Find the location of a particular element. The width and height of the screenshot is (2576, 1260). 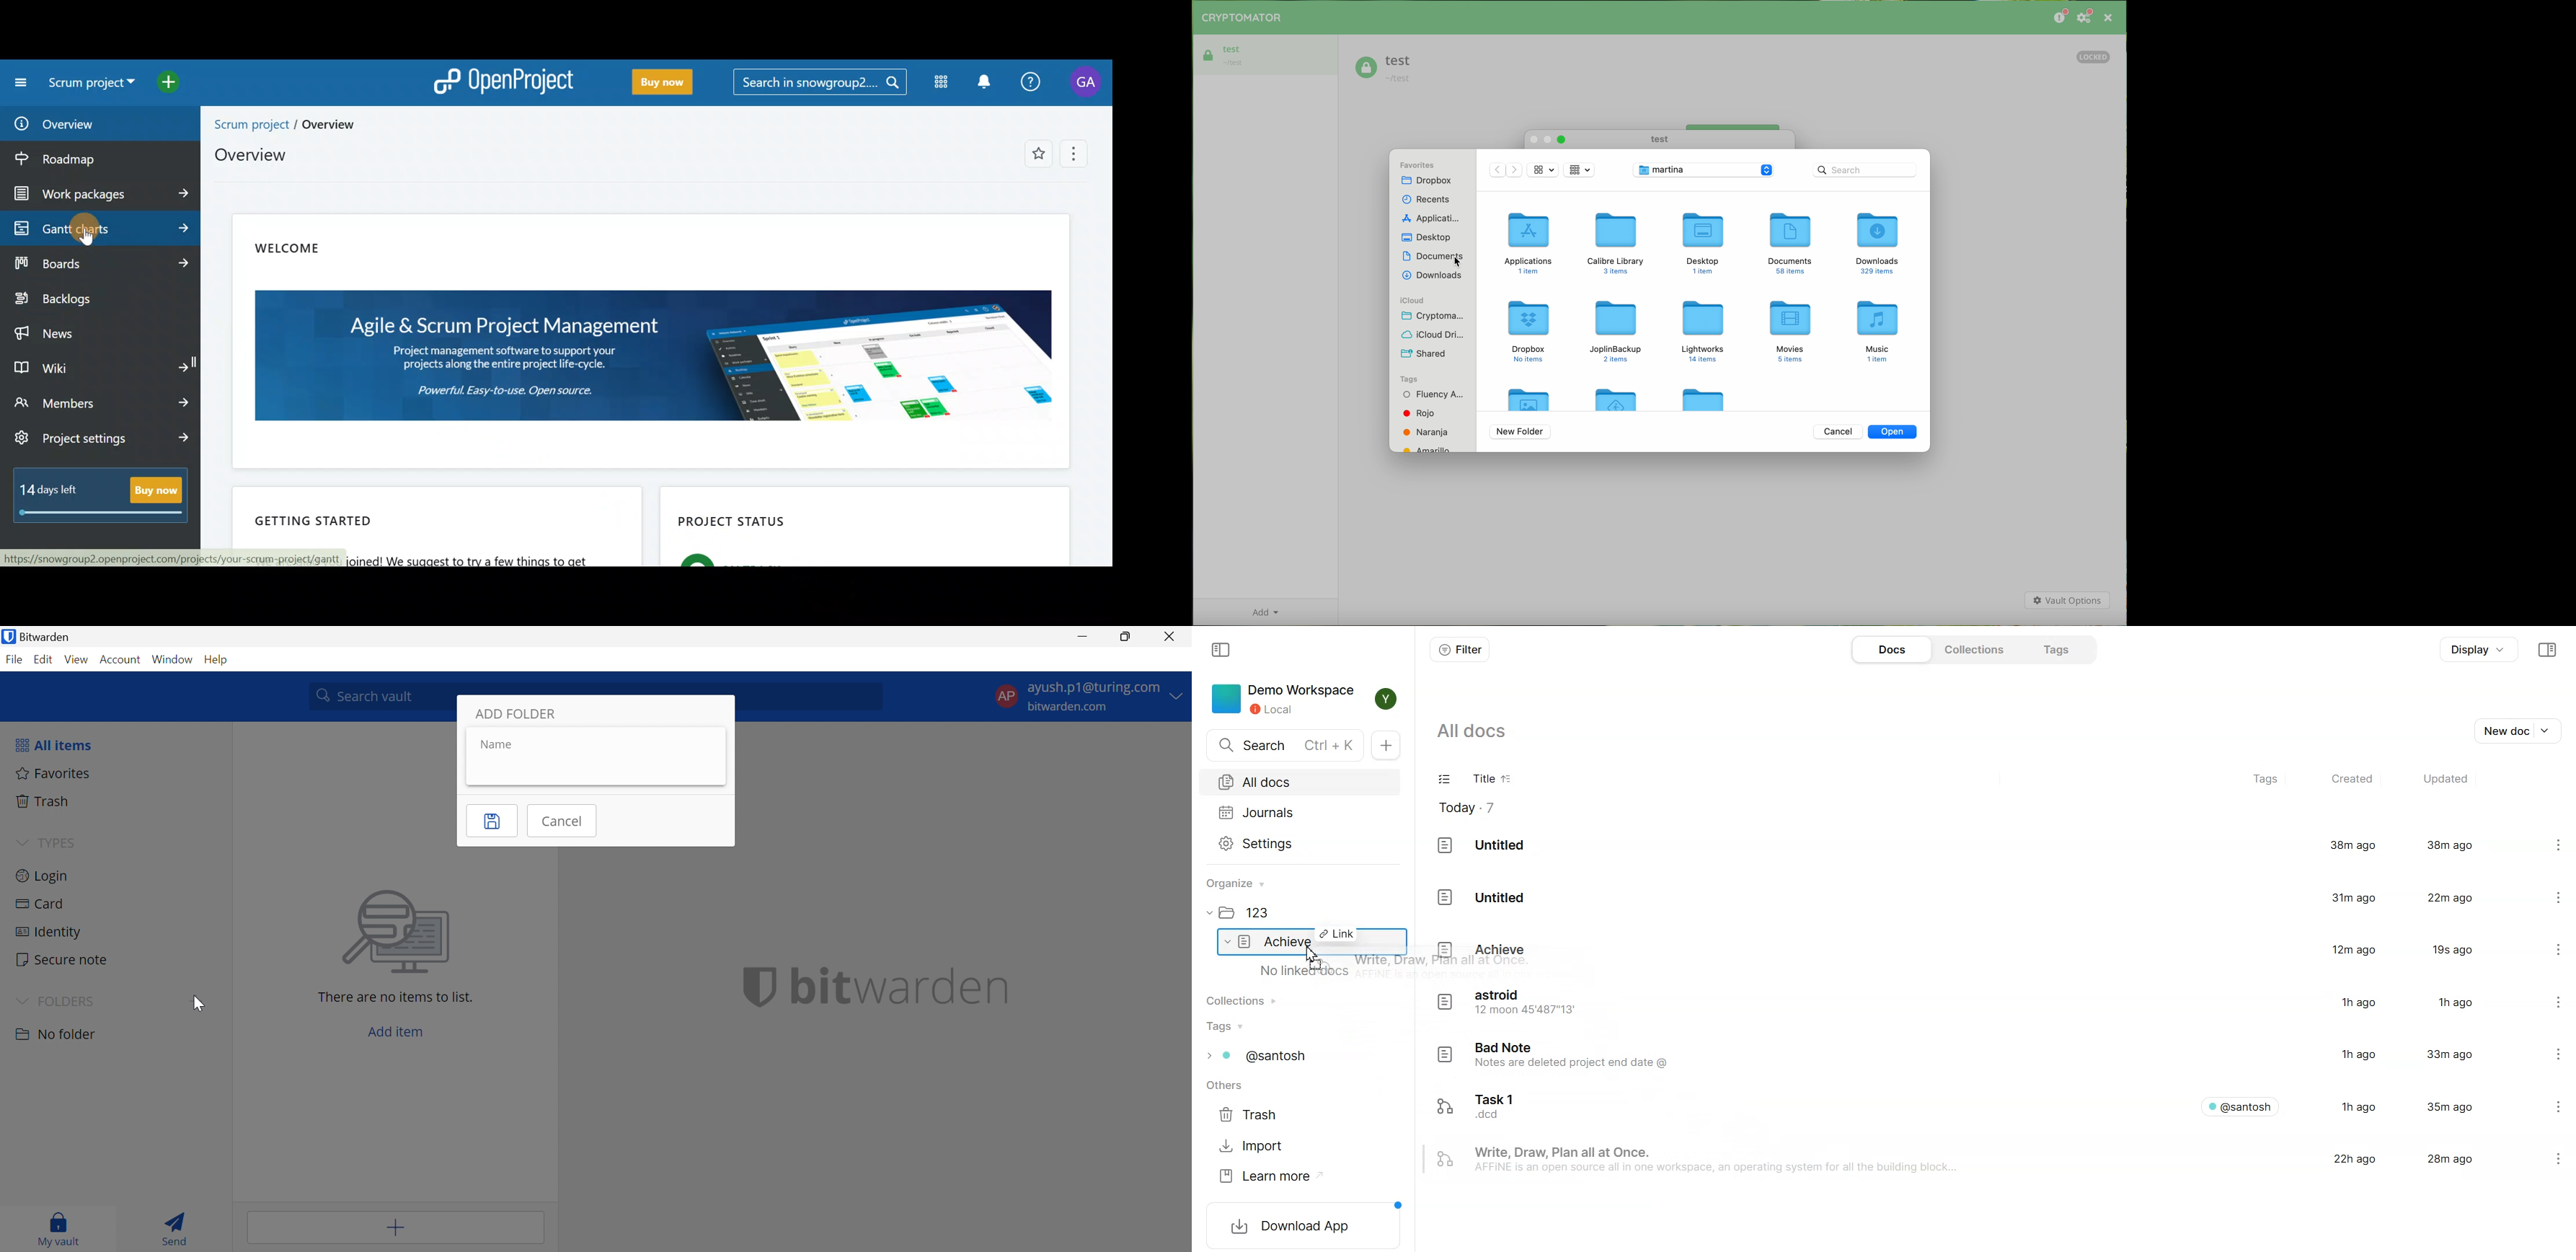

My vault is located at coordinates (55, 1229).